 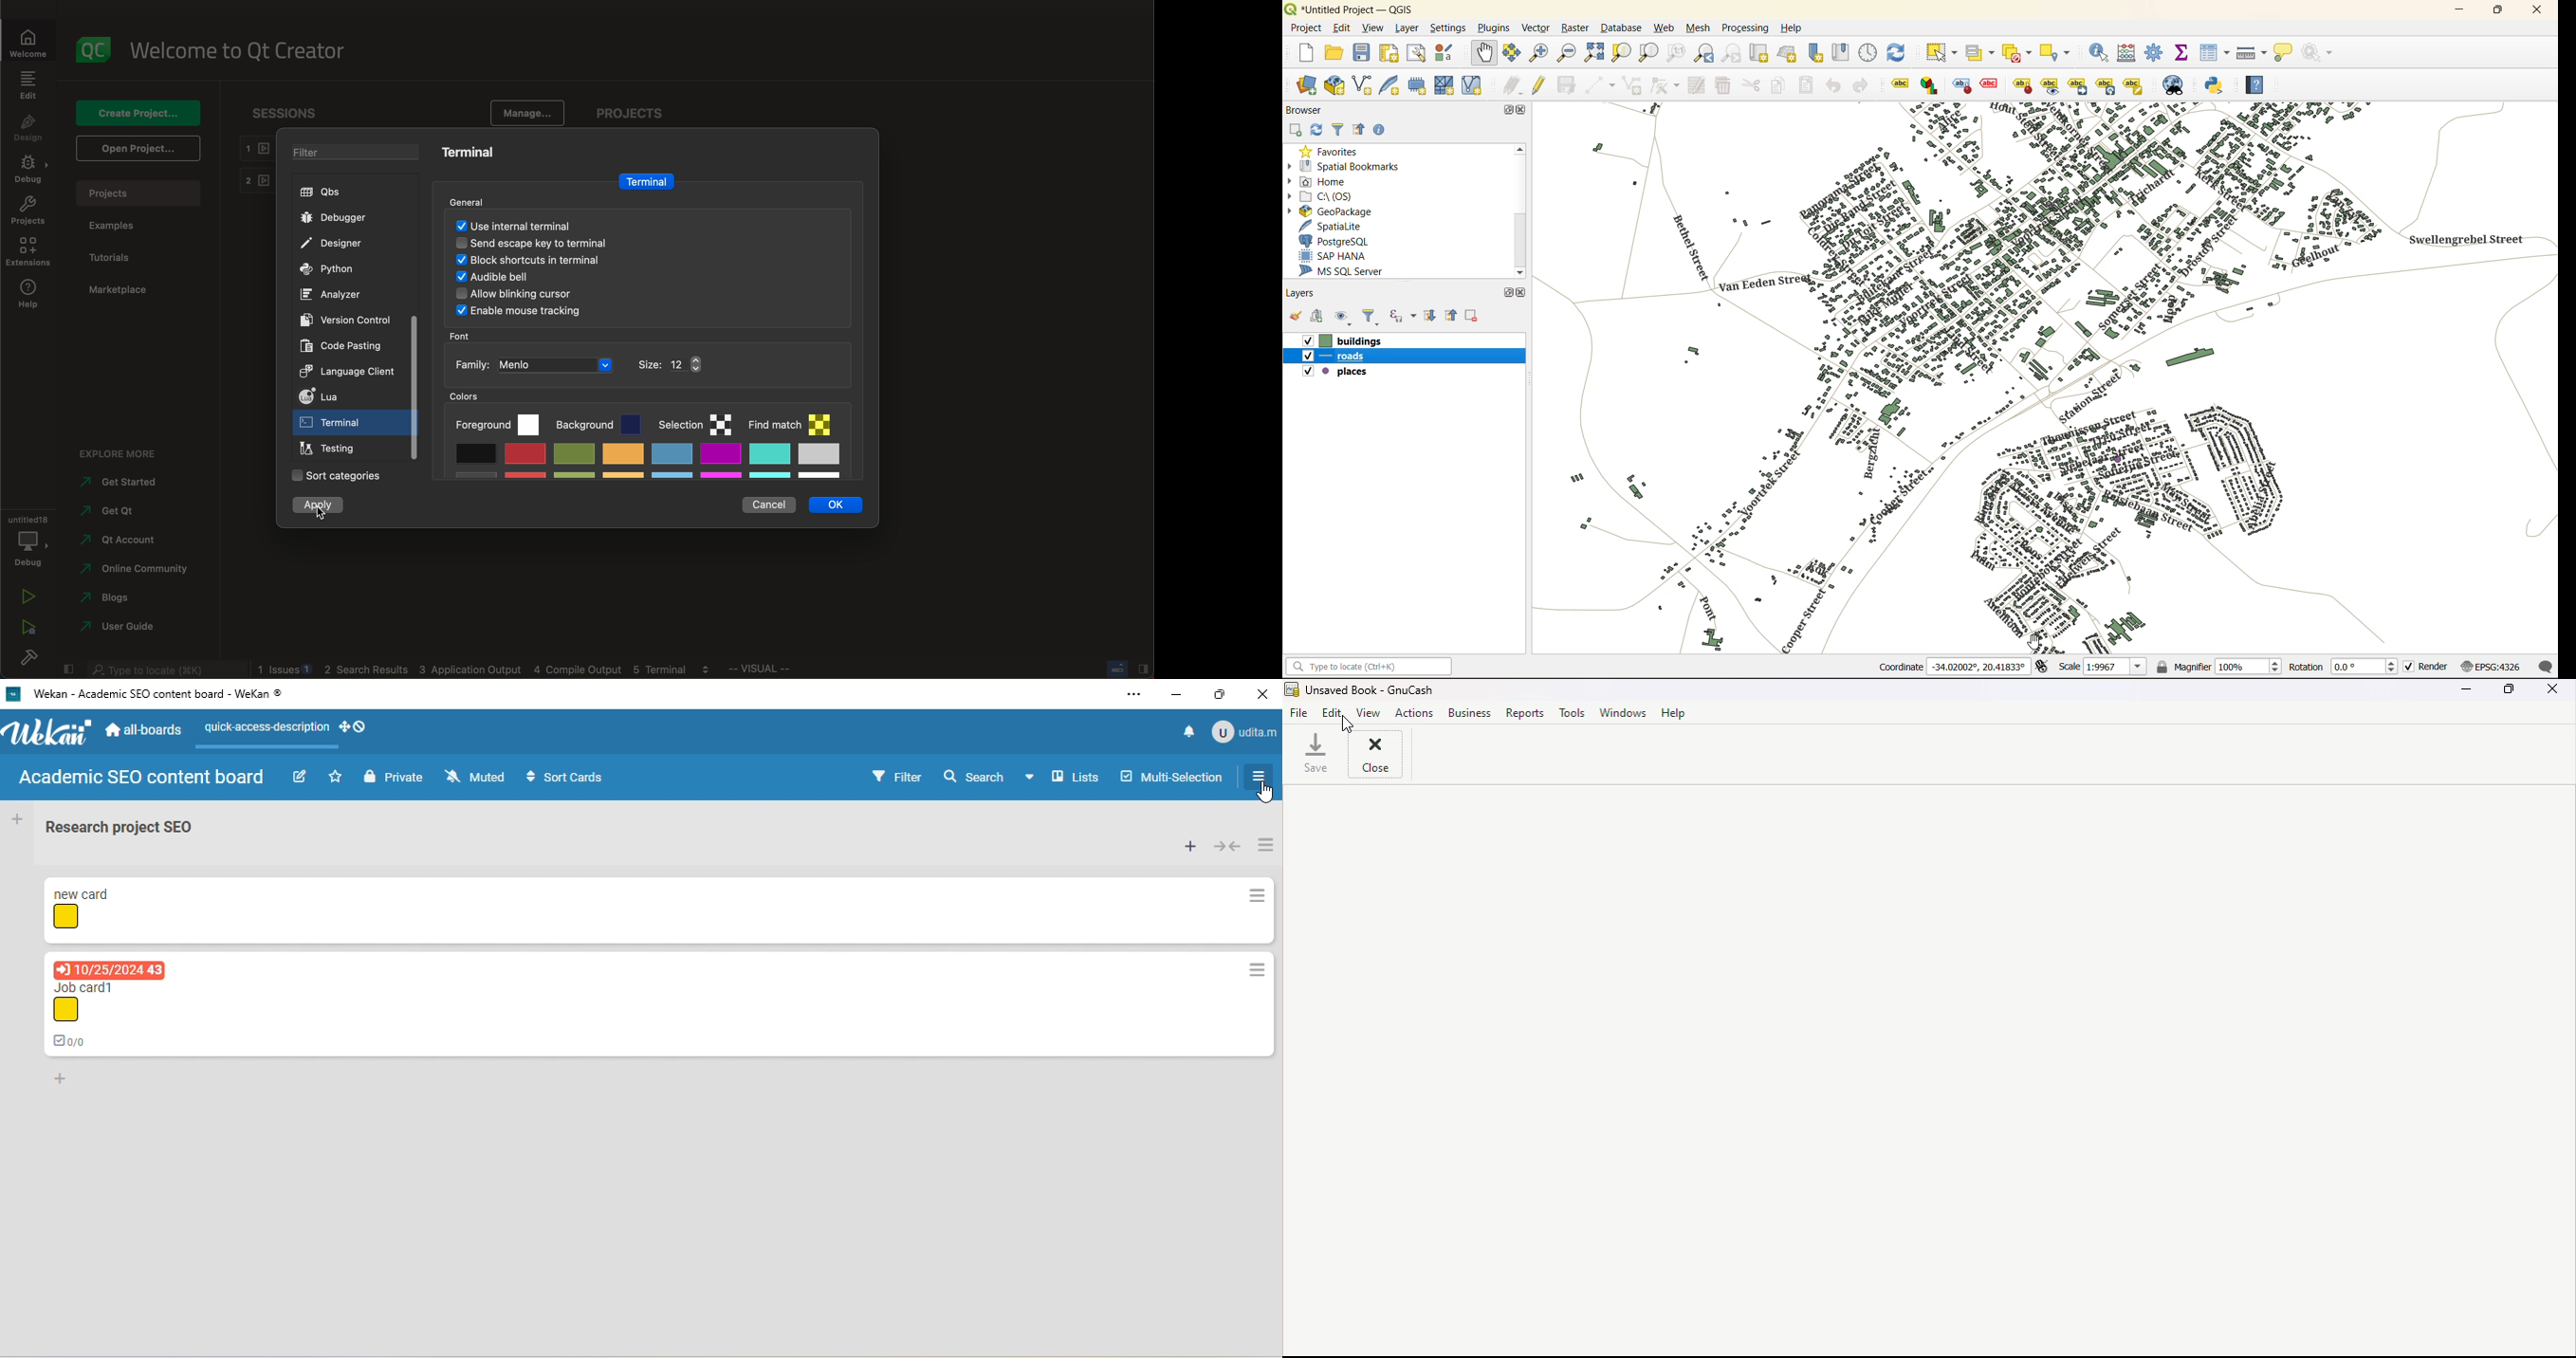 I want to click on Save, so click(x=1314, y=757).